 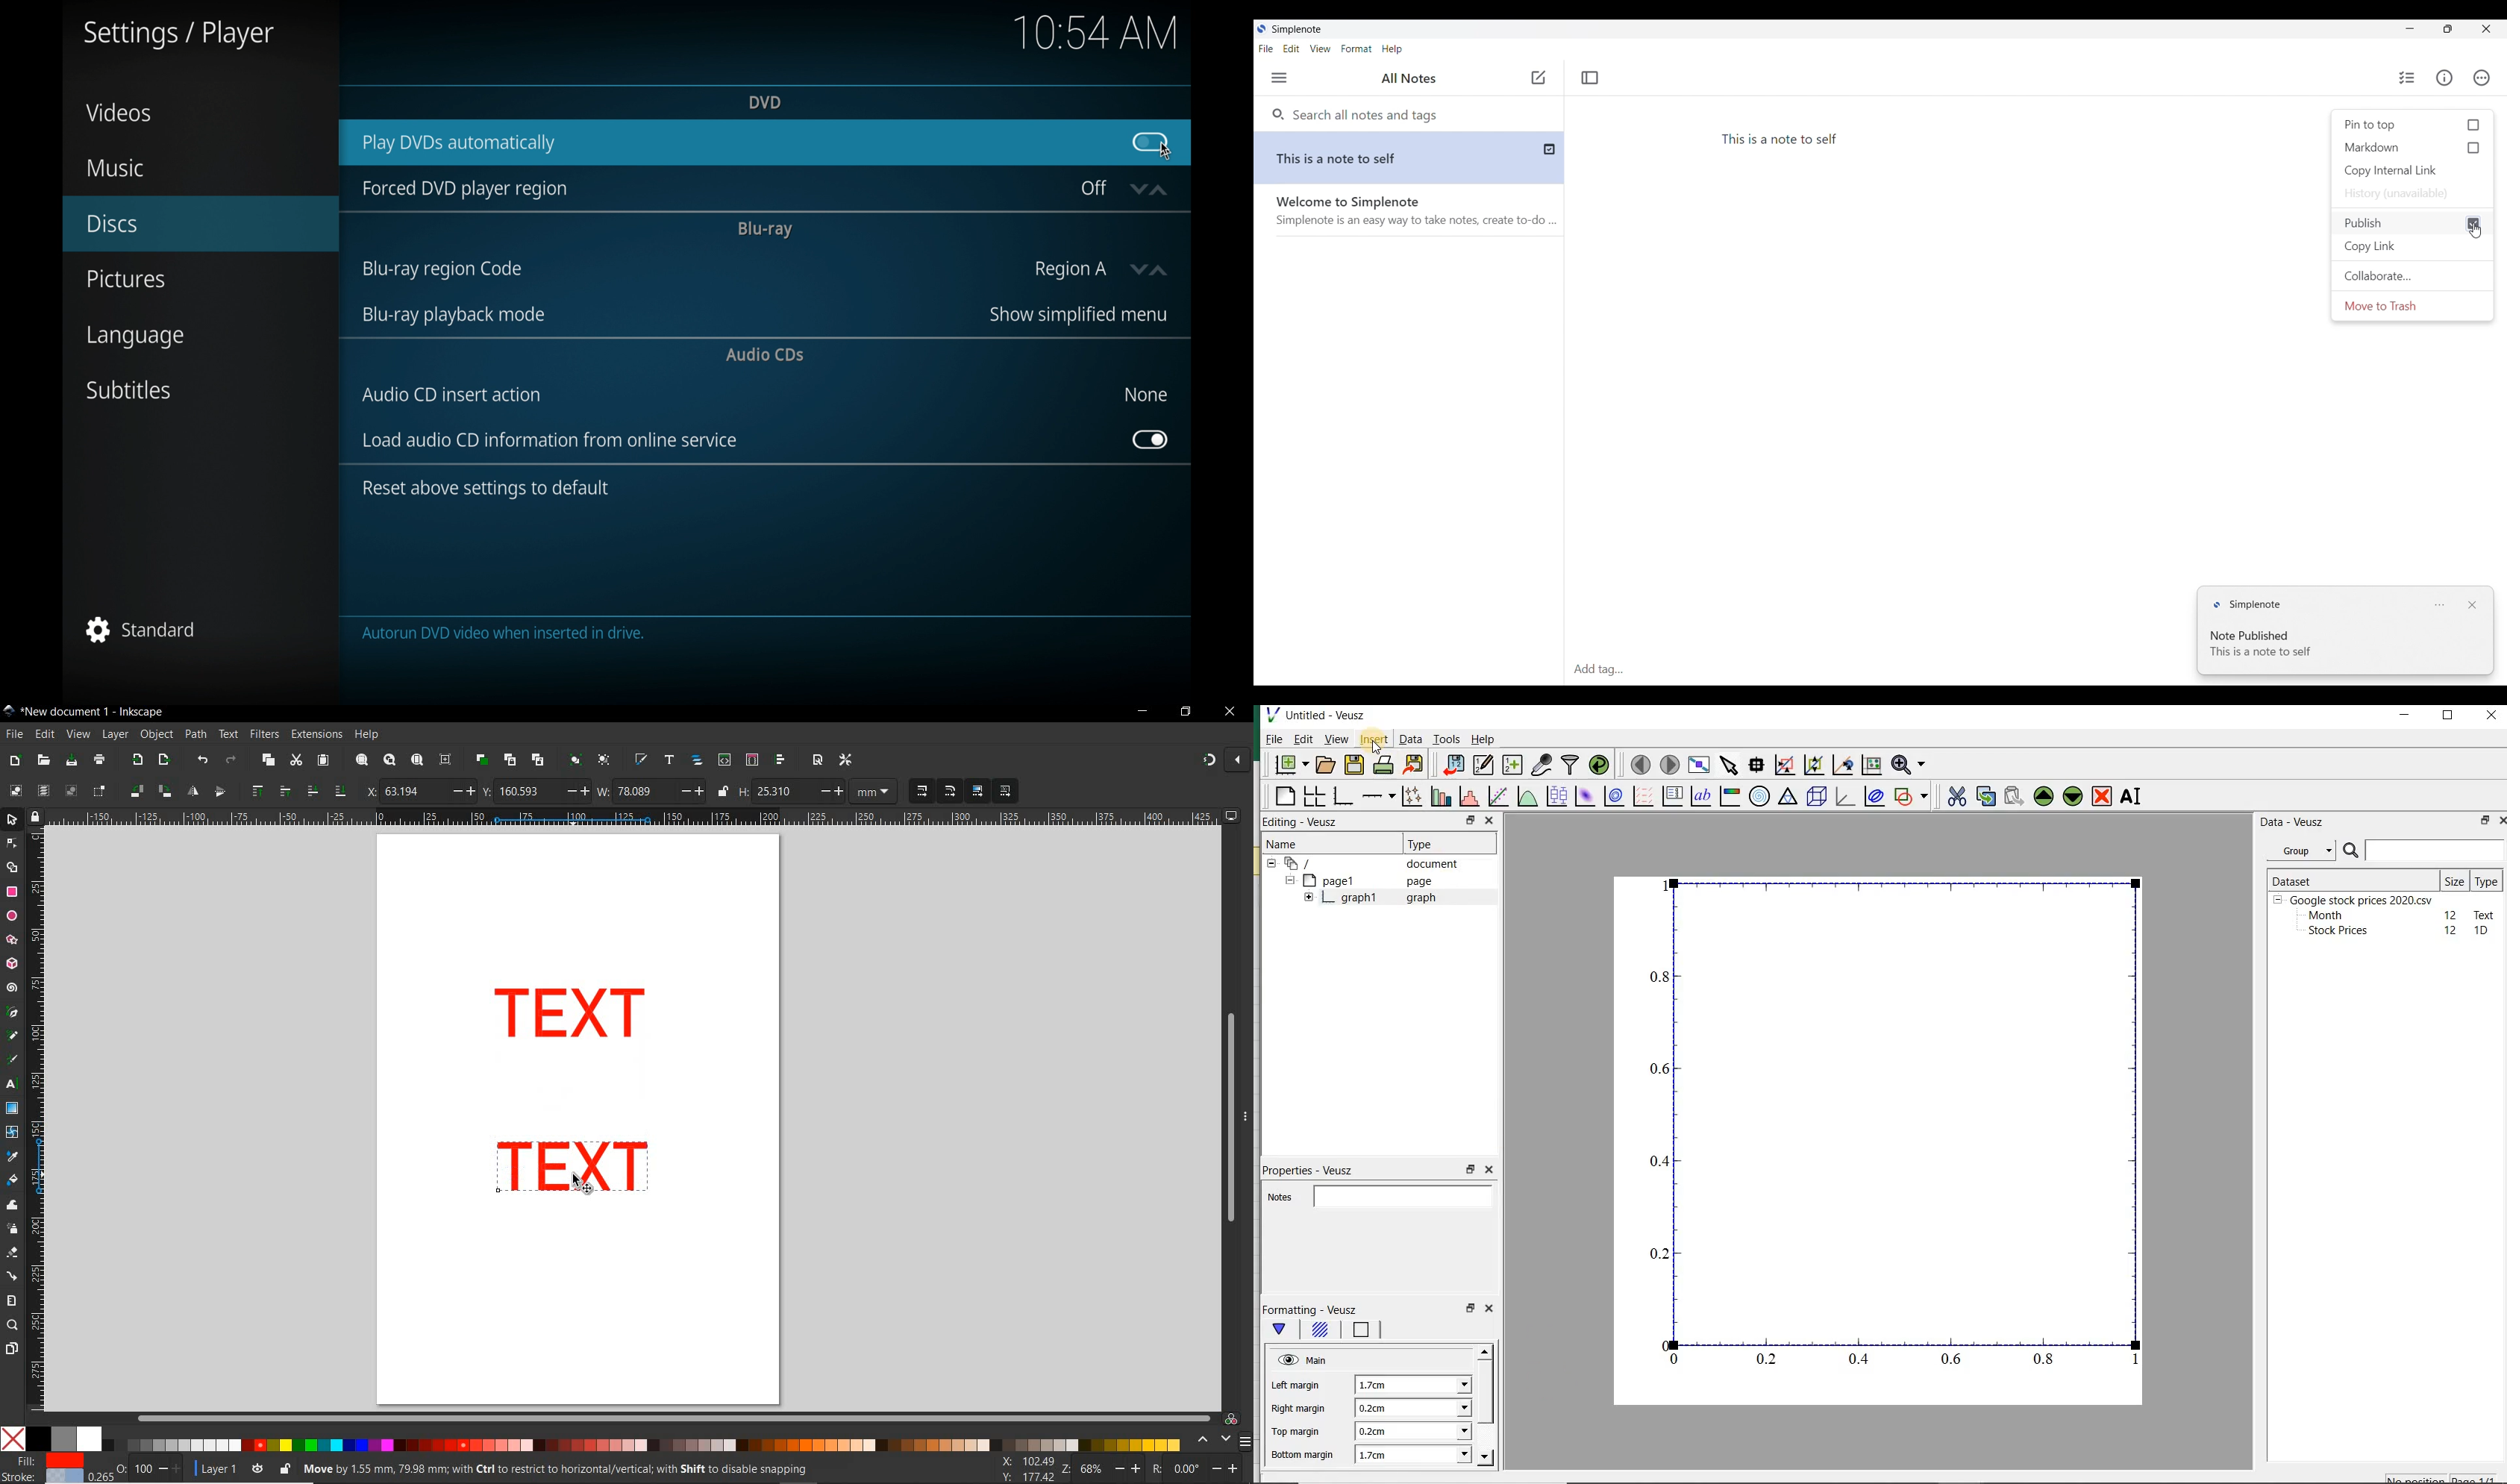 What do you see at coordinates (1470, 1308) in the screenshot?
I see `restore` at bounding box center [1470, 1308].